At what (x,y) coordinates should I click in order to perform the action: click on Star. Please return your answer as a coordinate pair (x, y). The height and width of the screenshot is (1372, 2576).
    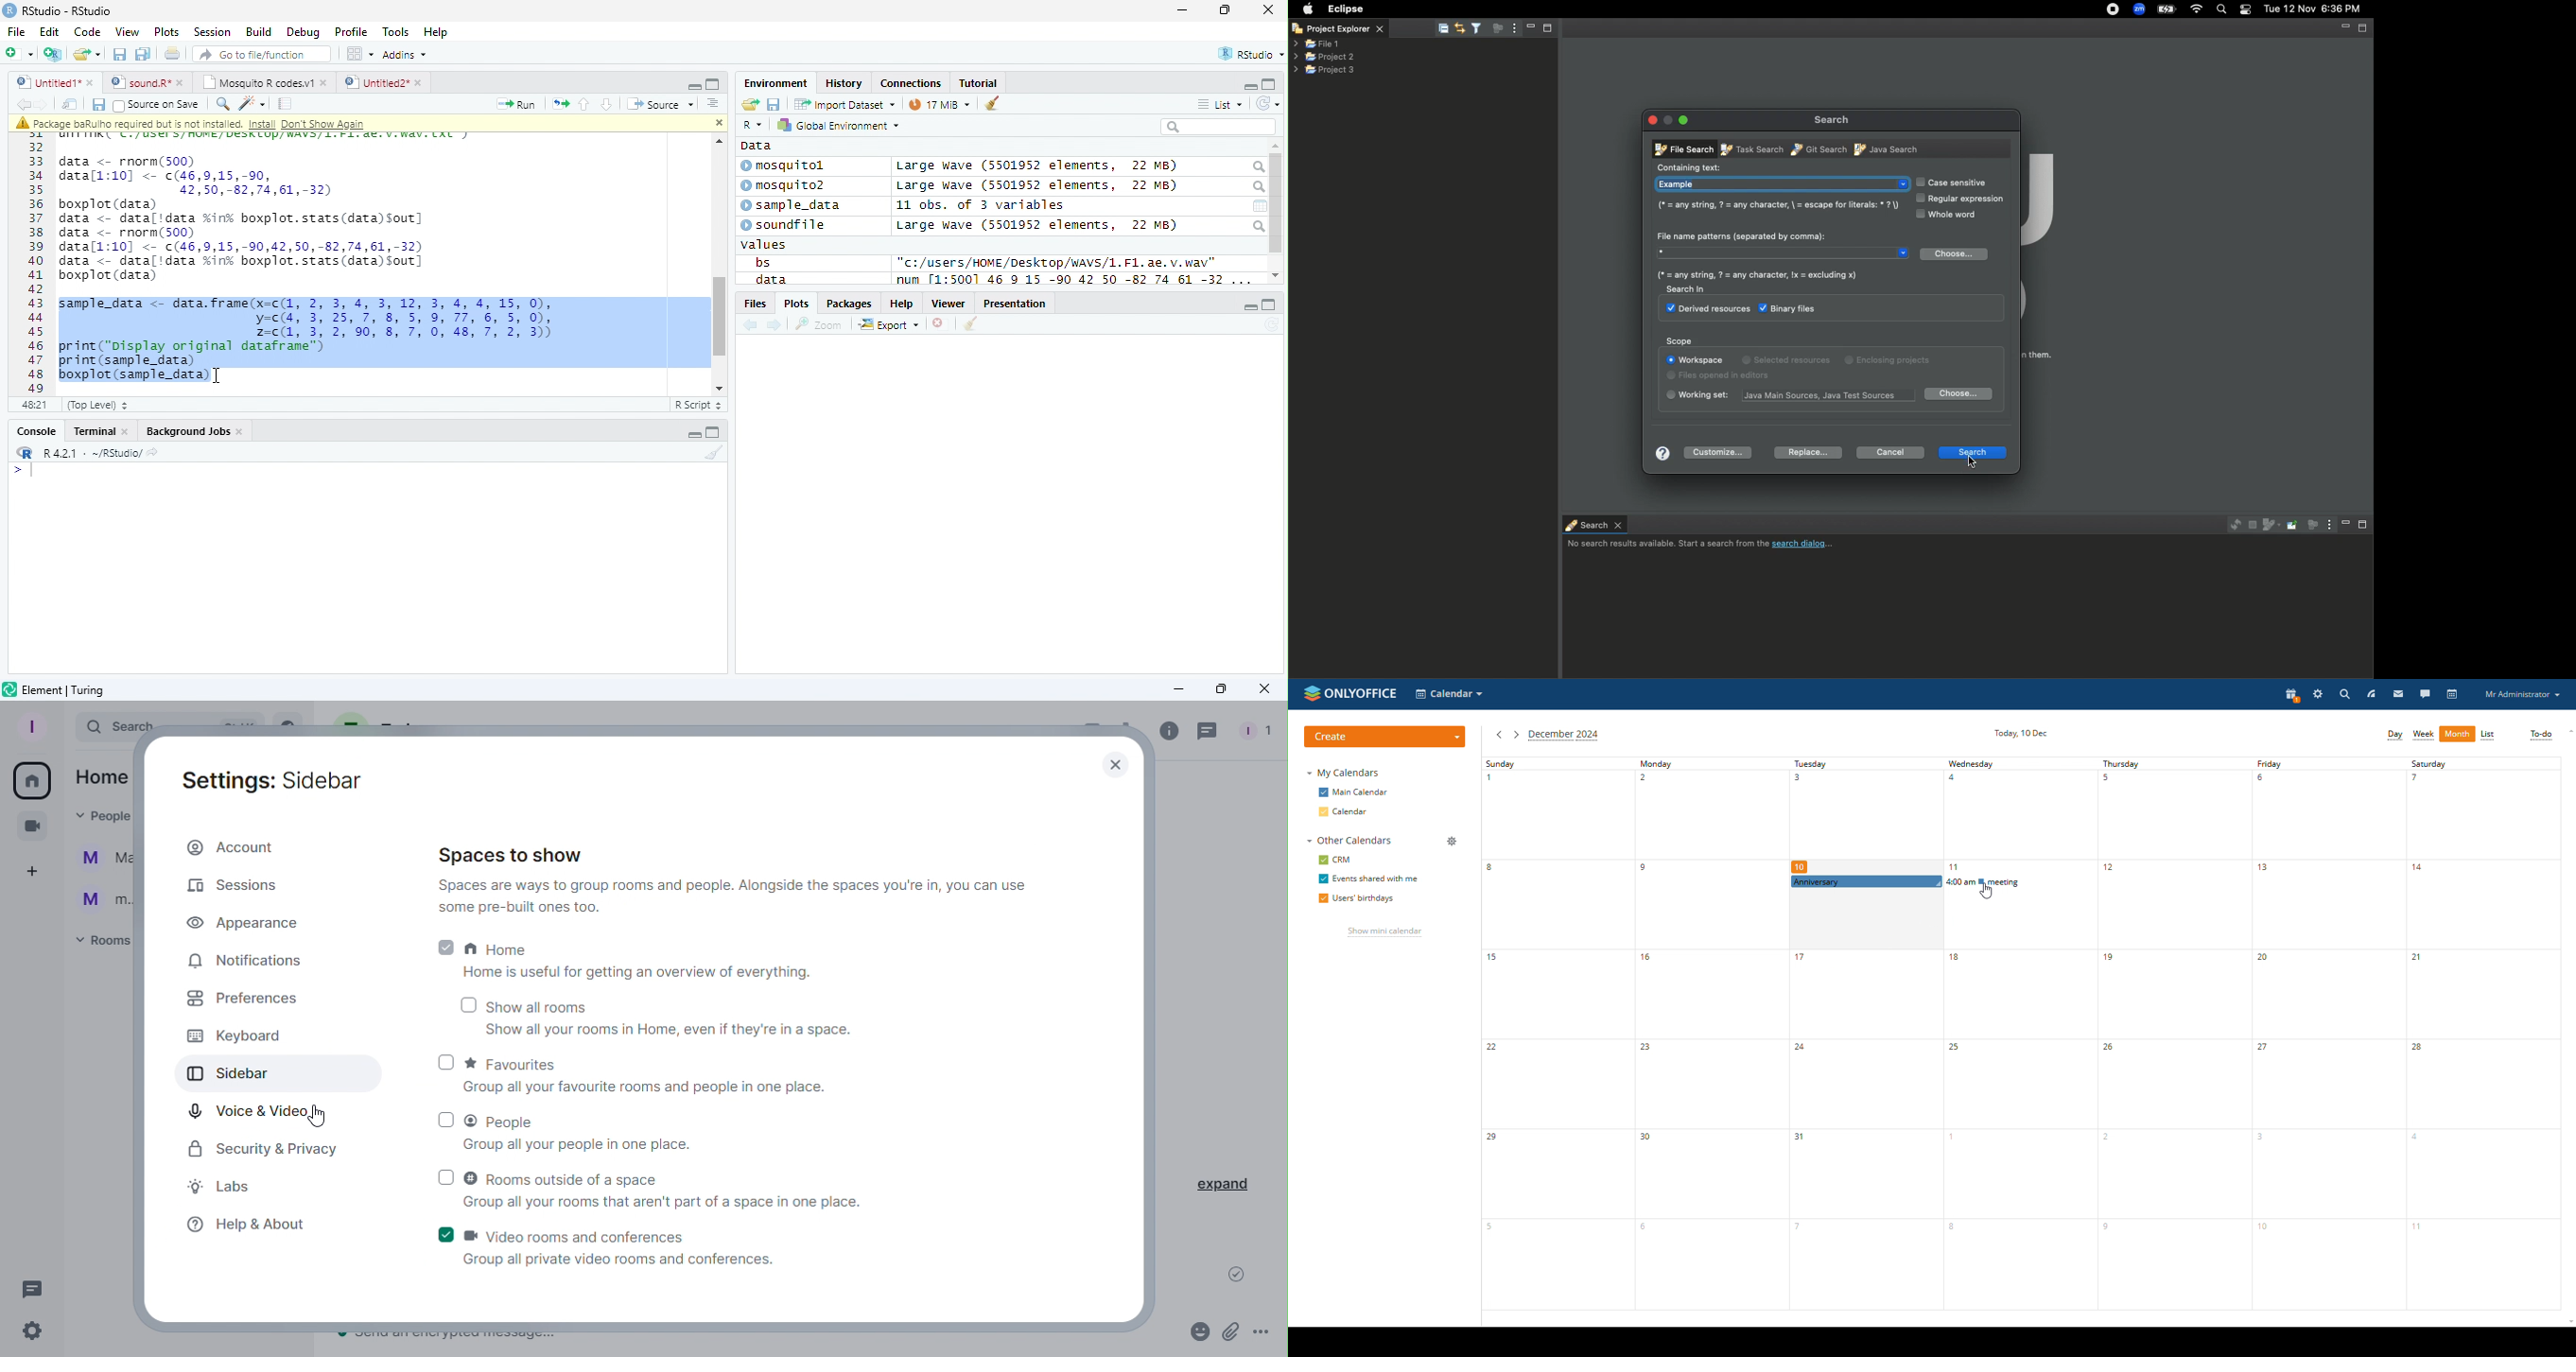
    Looking at the image, I should click on (1783, 251).